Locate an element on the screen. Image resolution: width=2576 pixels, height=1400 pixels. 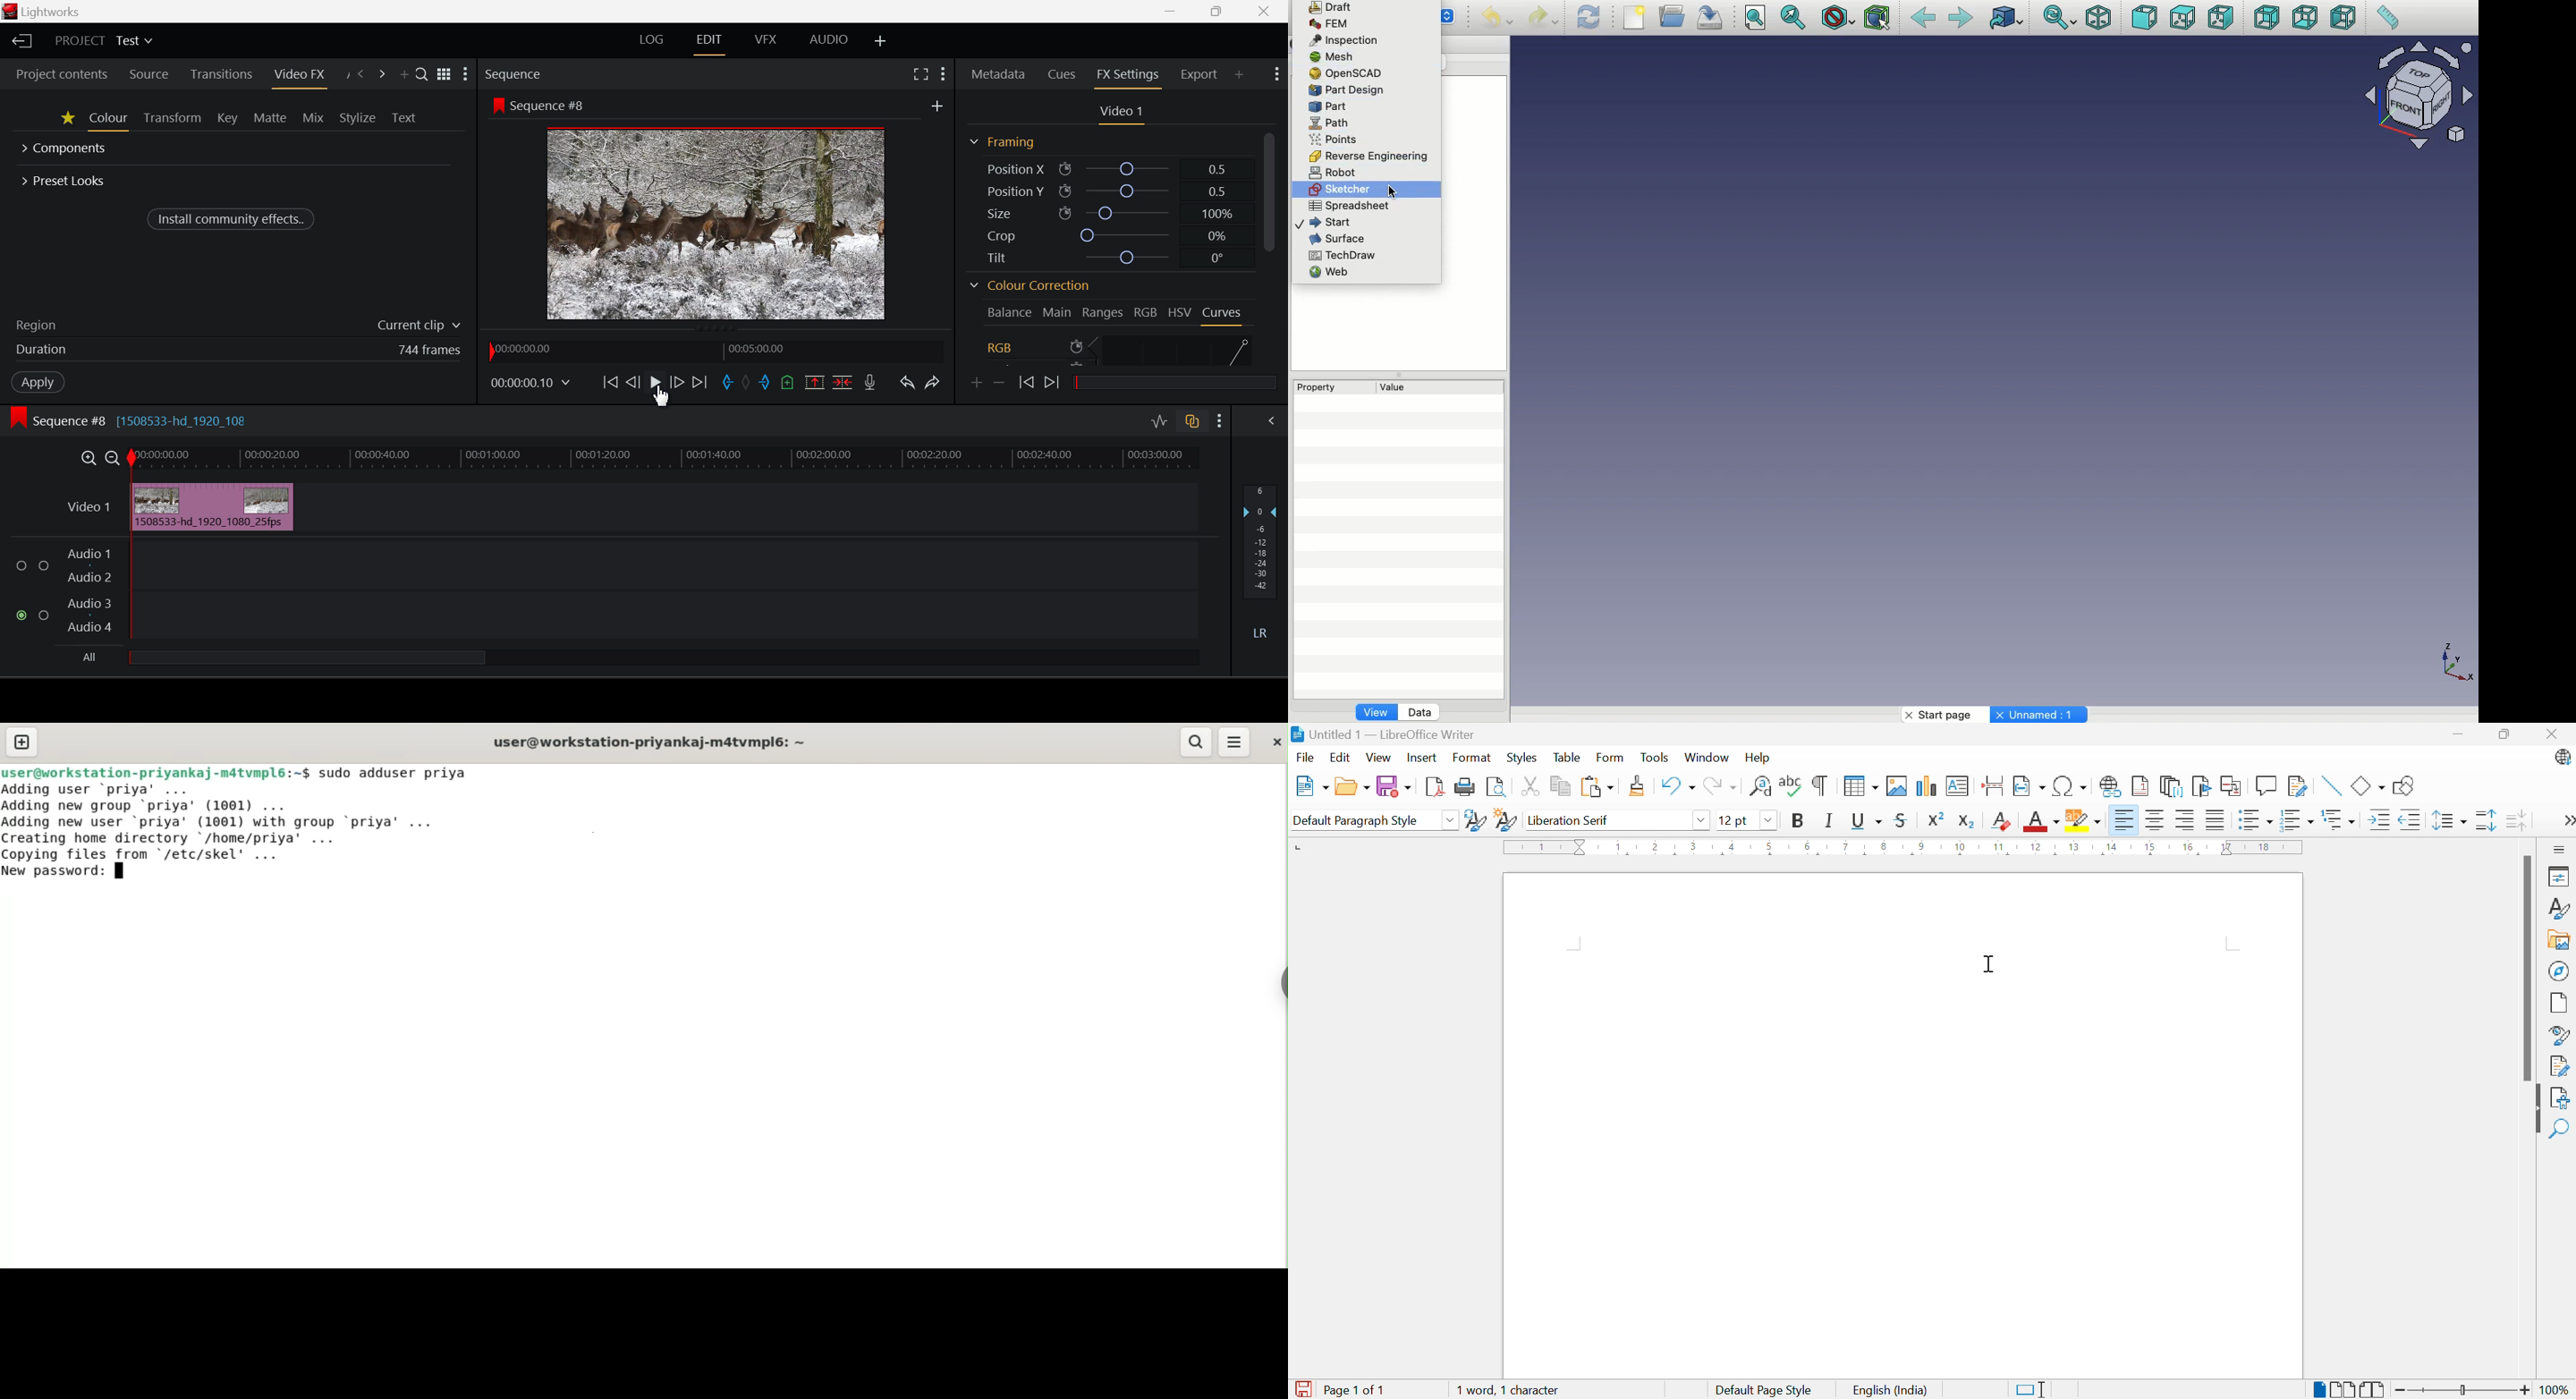
Previous Panel is located at coordinates (361, 73).